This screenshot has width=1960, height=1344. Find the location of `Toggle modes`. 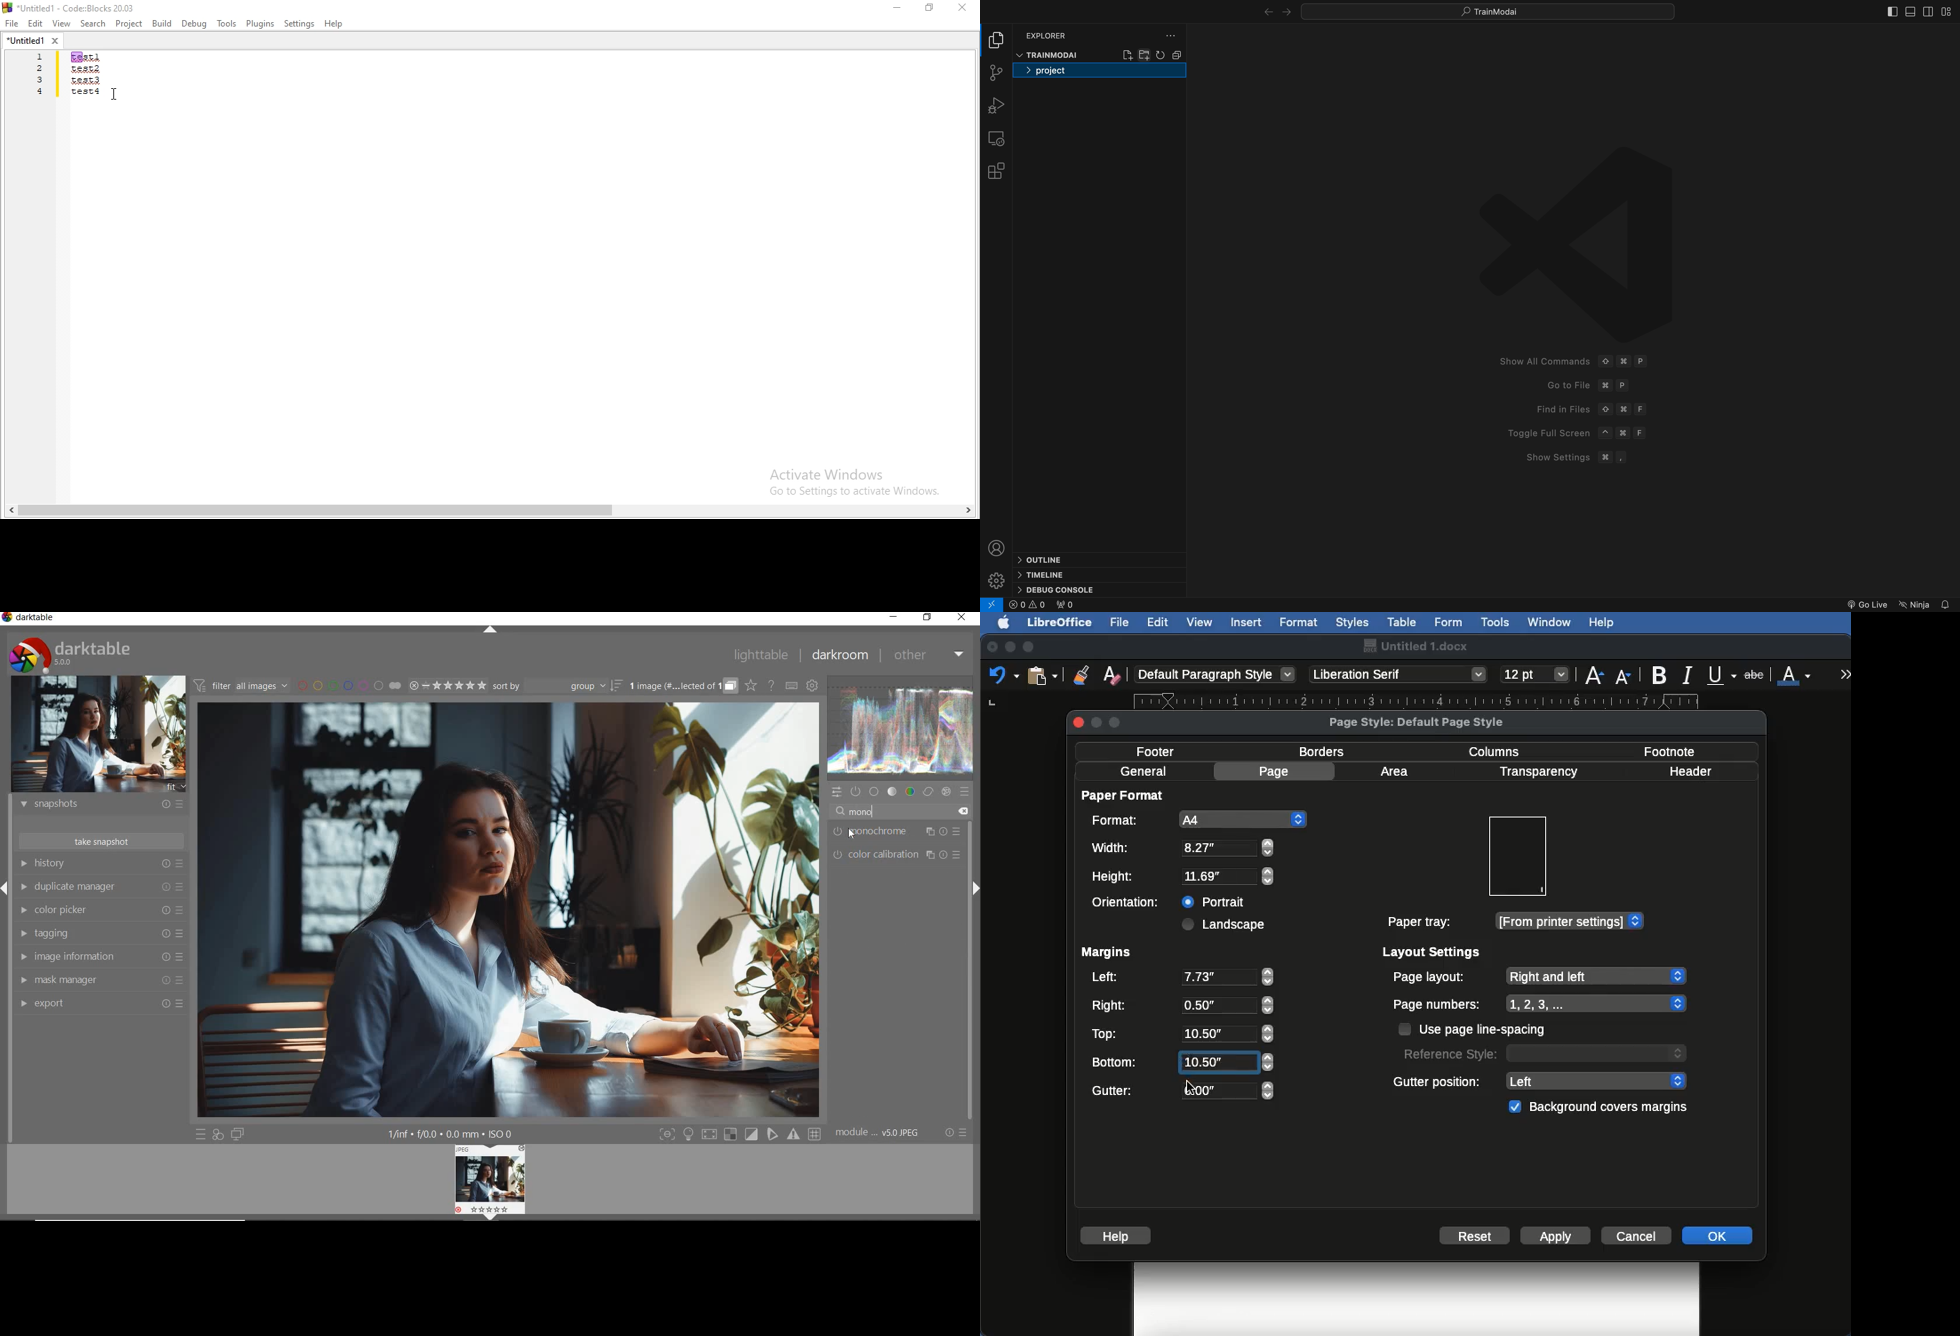

Toggle modes is located at coordinates (740, 1134).